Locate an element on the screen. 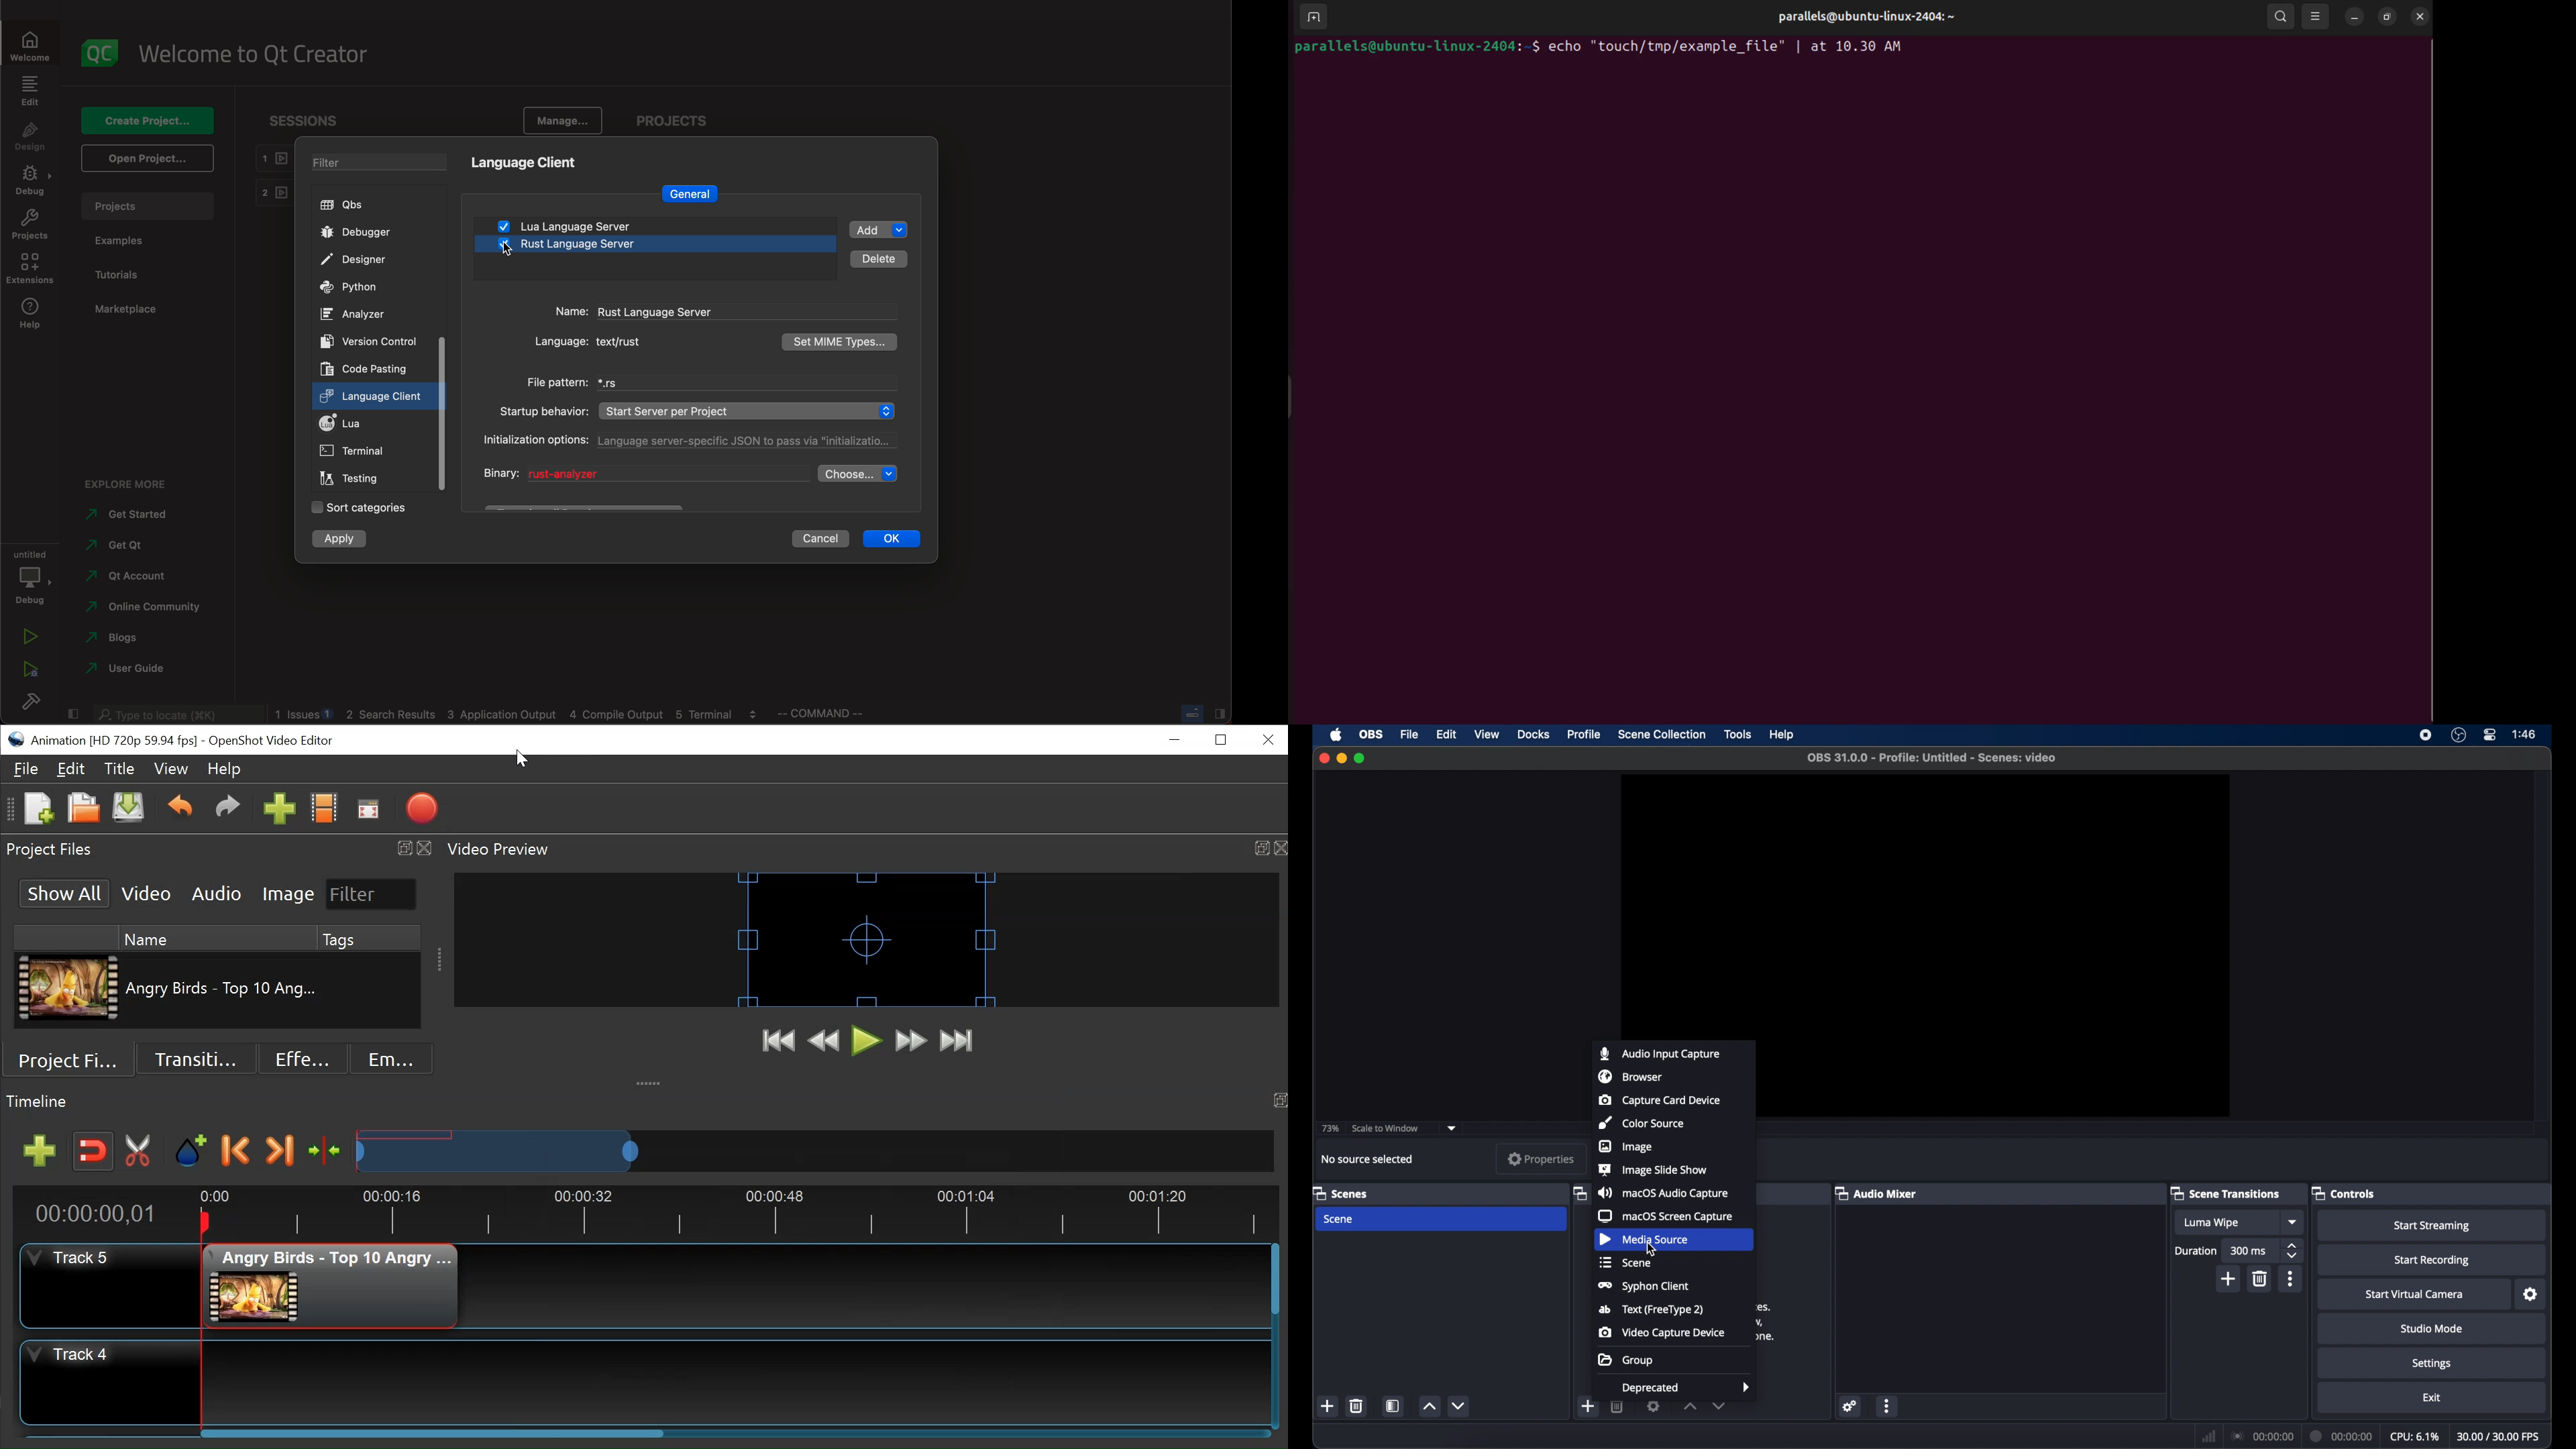 The width and height of the screenshot is (2576, 1456). version is located at coordinates (369, 341).